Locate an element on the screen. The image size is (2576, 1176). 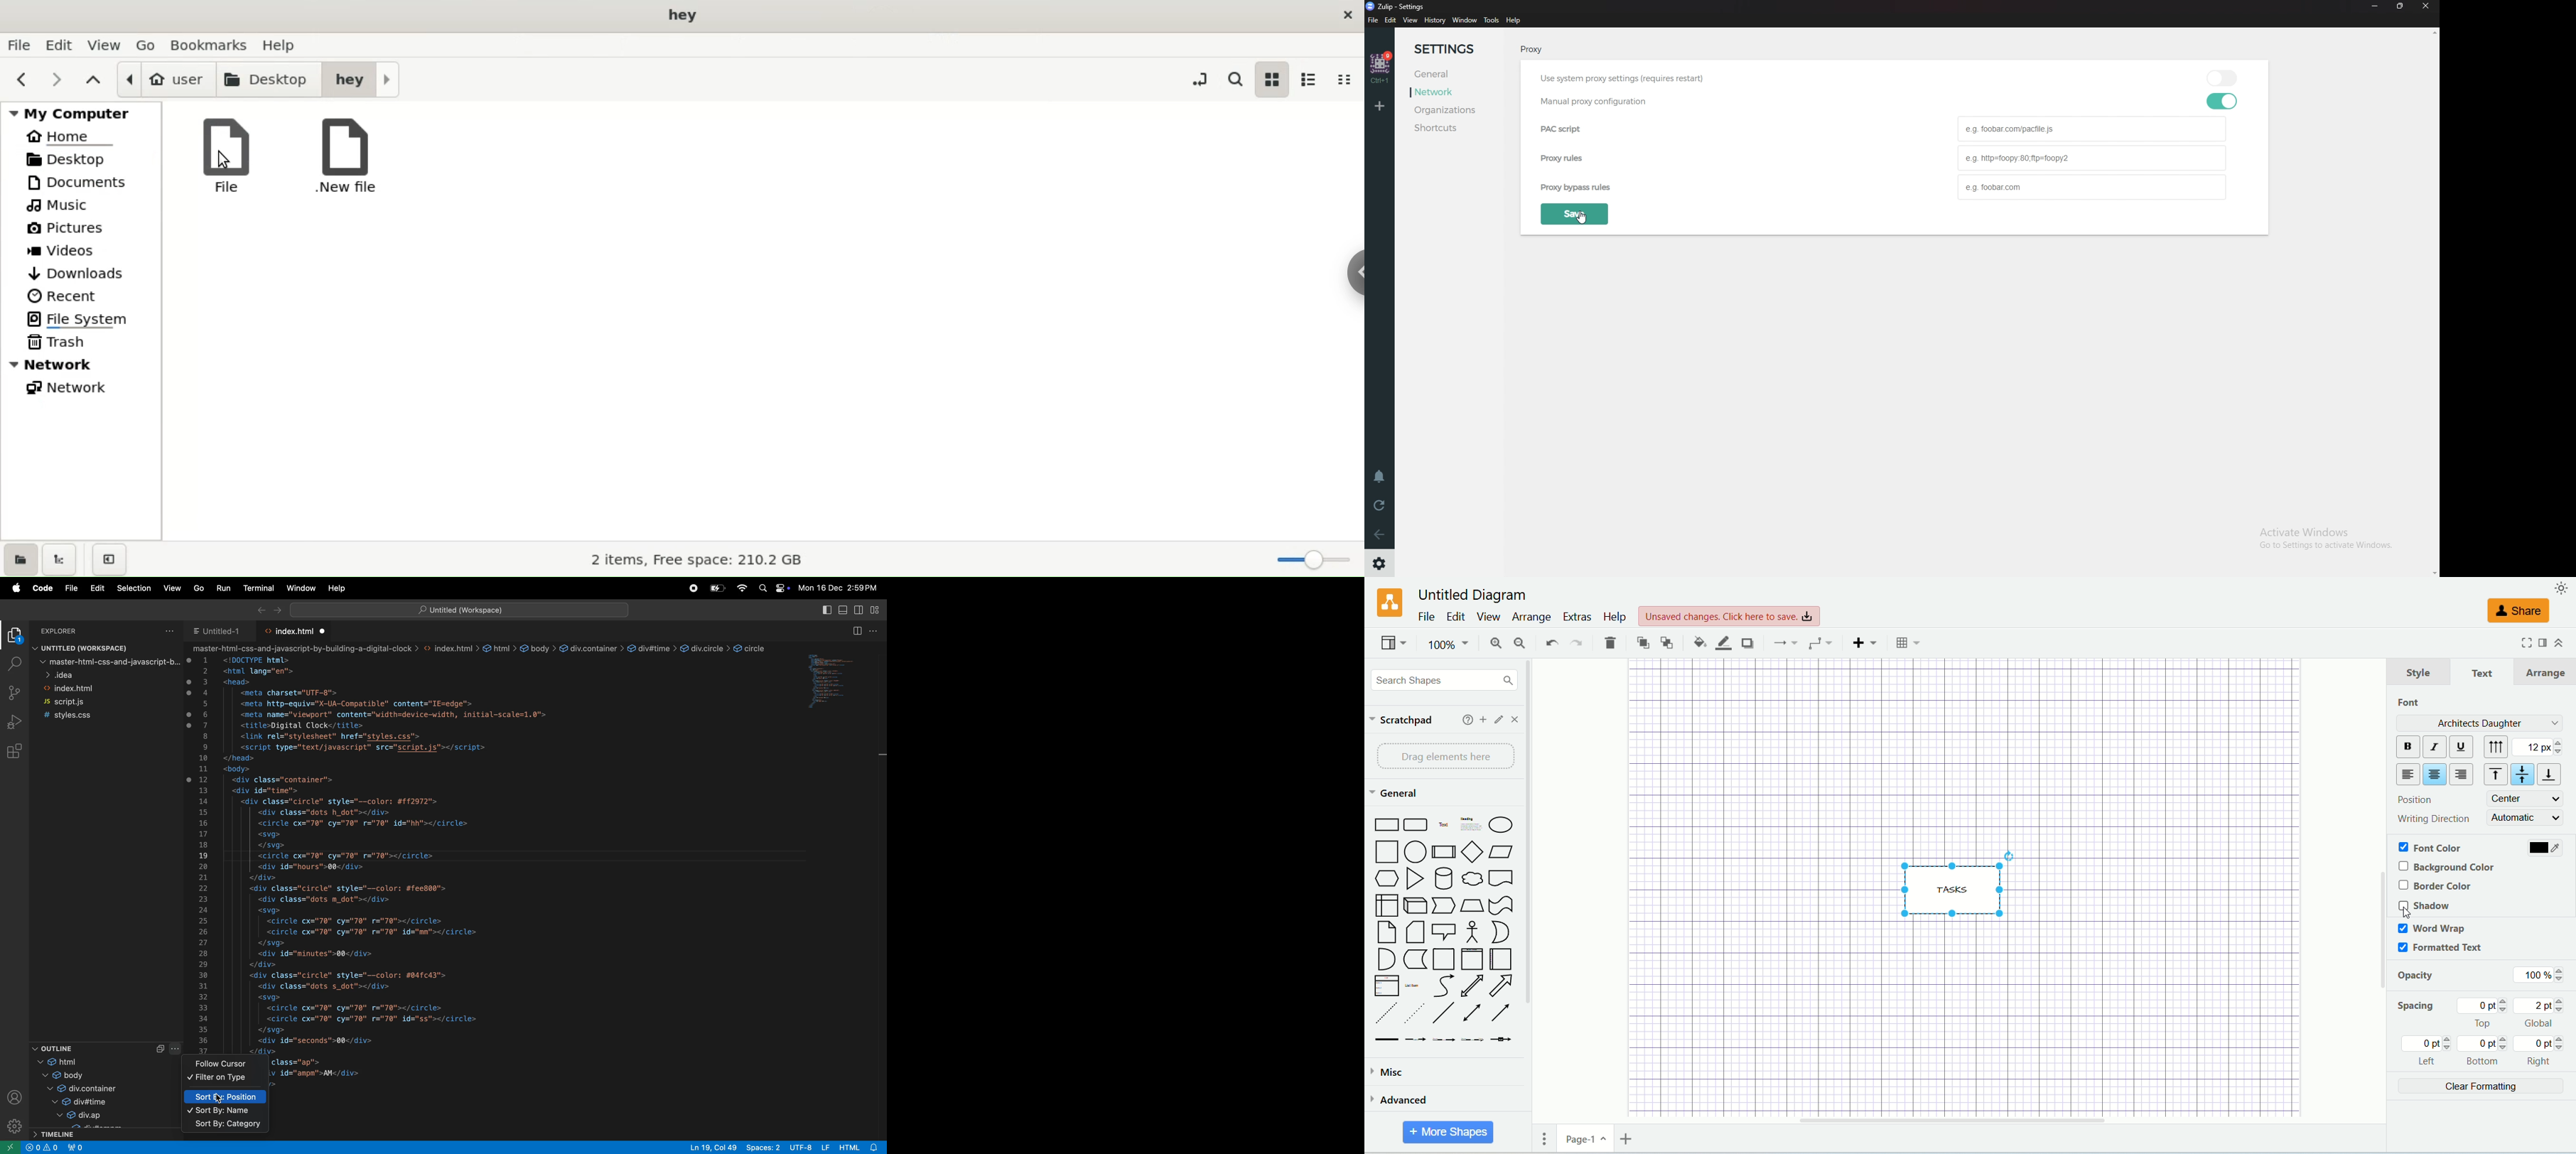
Tools is located at coordinates (1492, 20).